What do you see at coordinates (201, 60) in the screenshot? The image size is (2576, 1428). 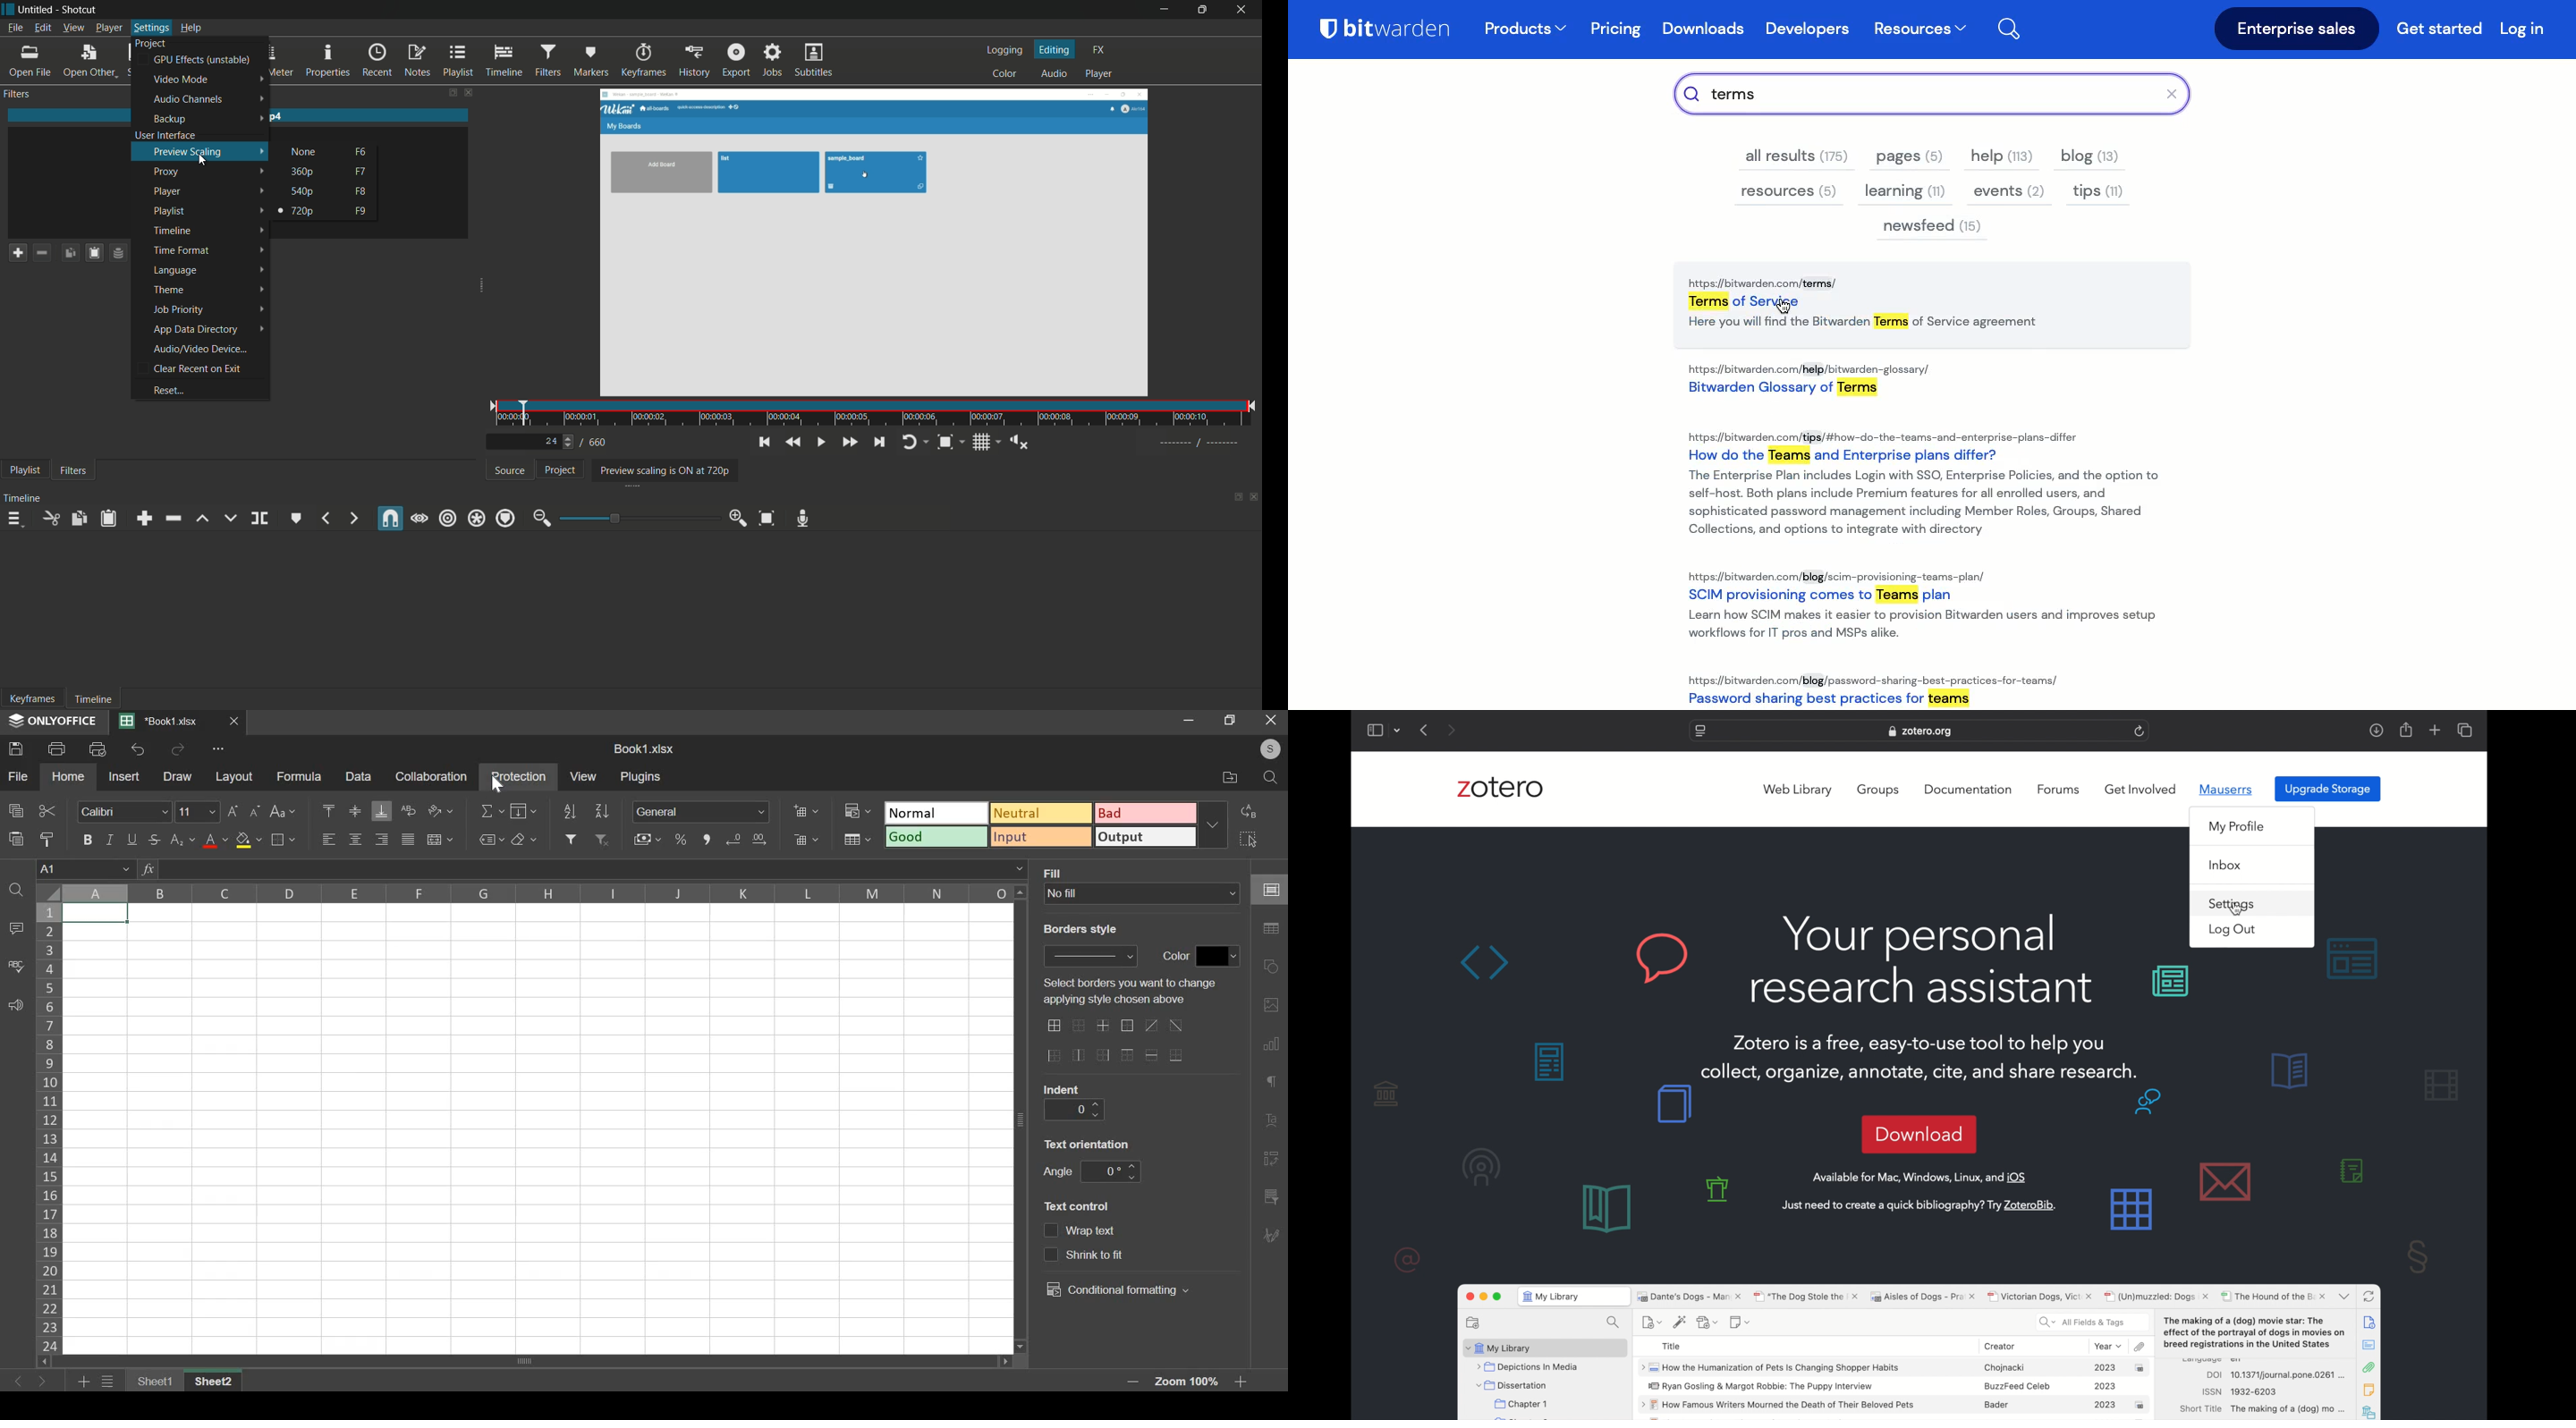 I see `gpu effects` at bounding box center [201, 60].